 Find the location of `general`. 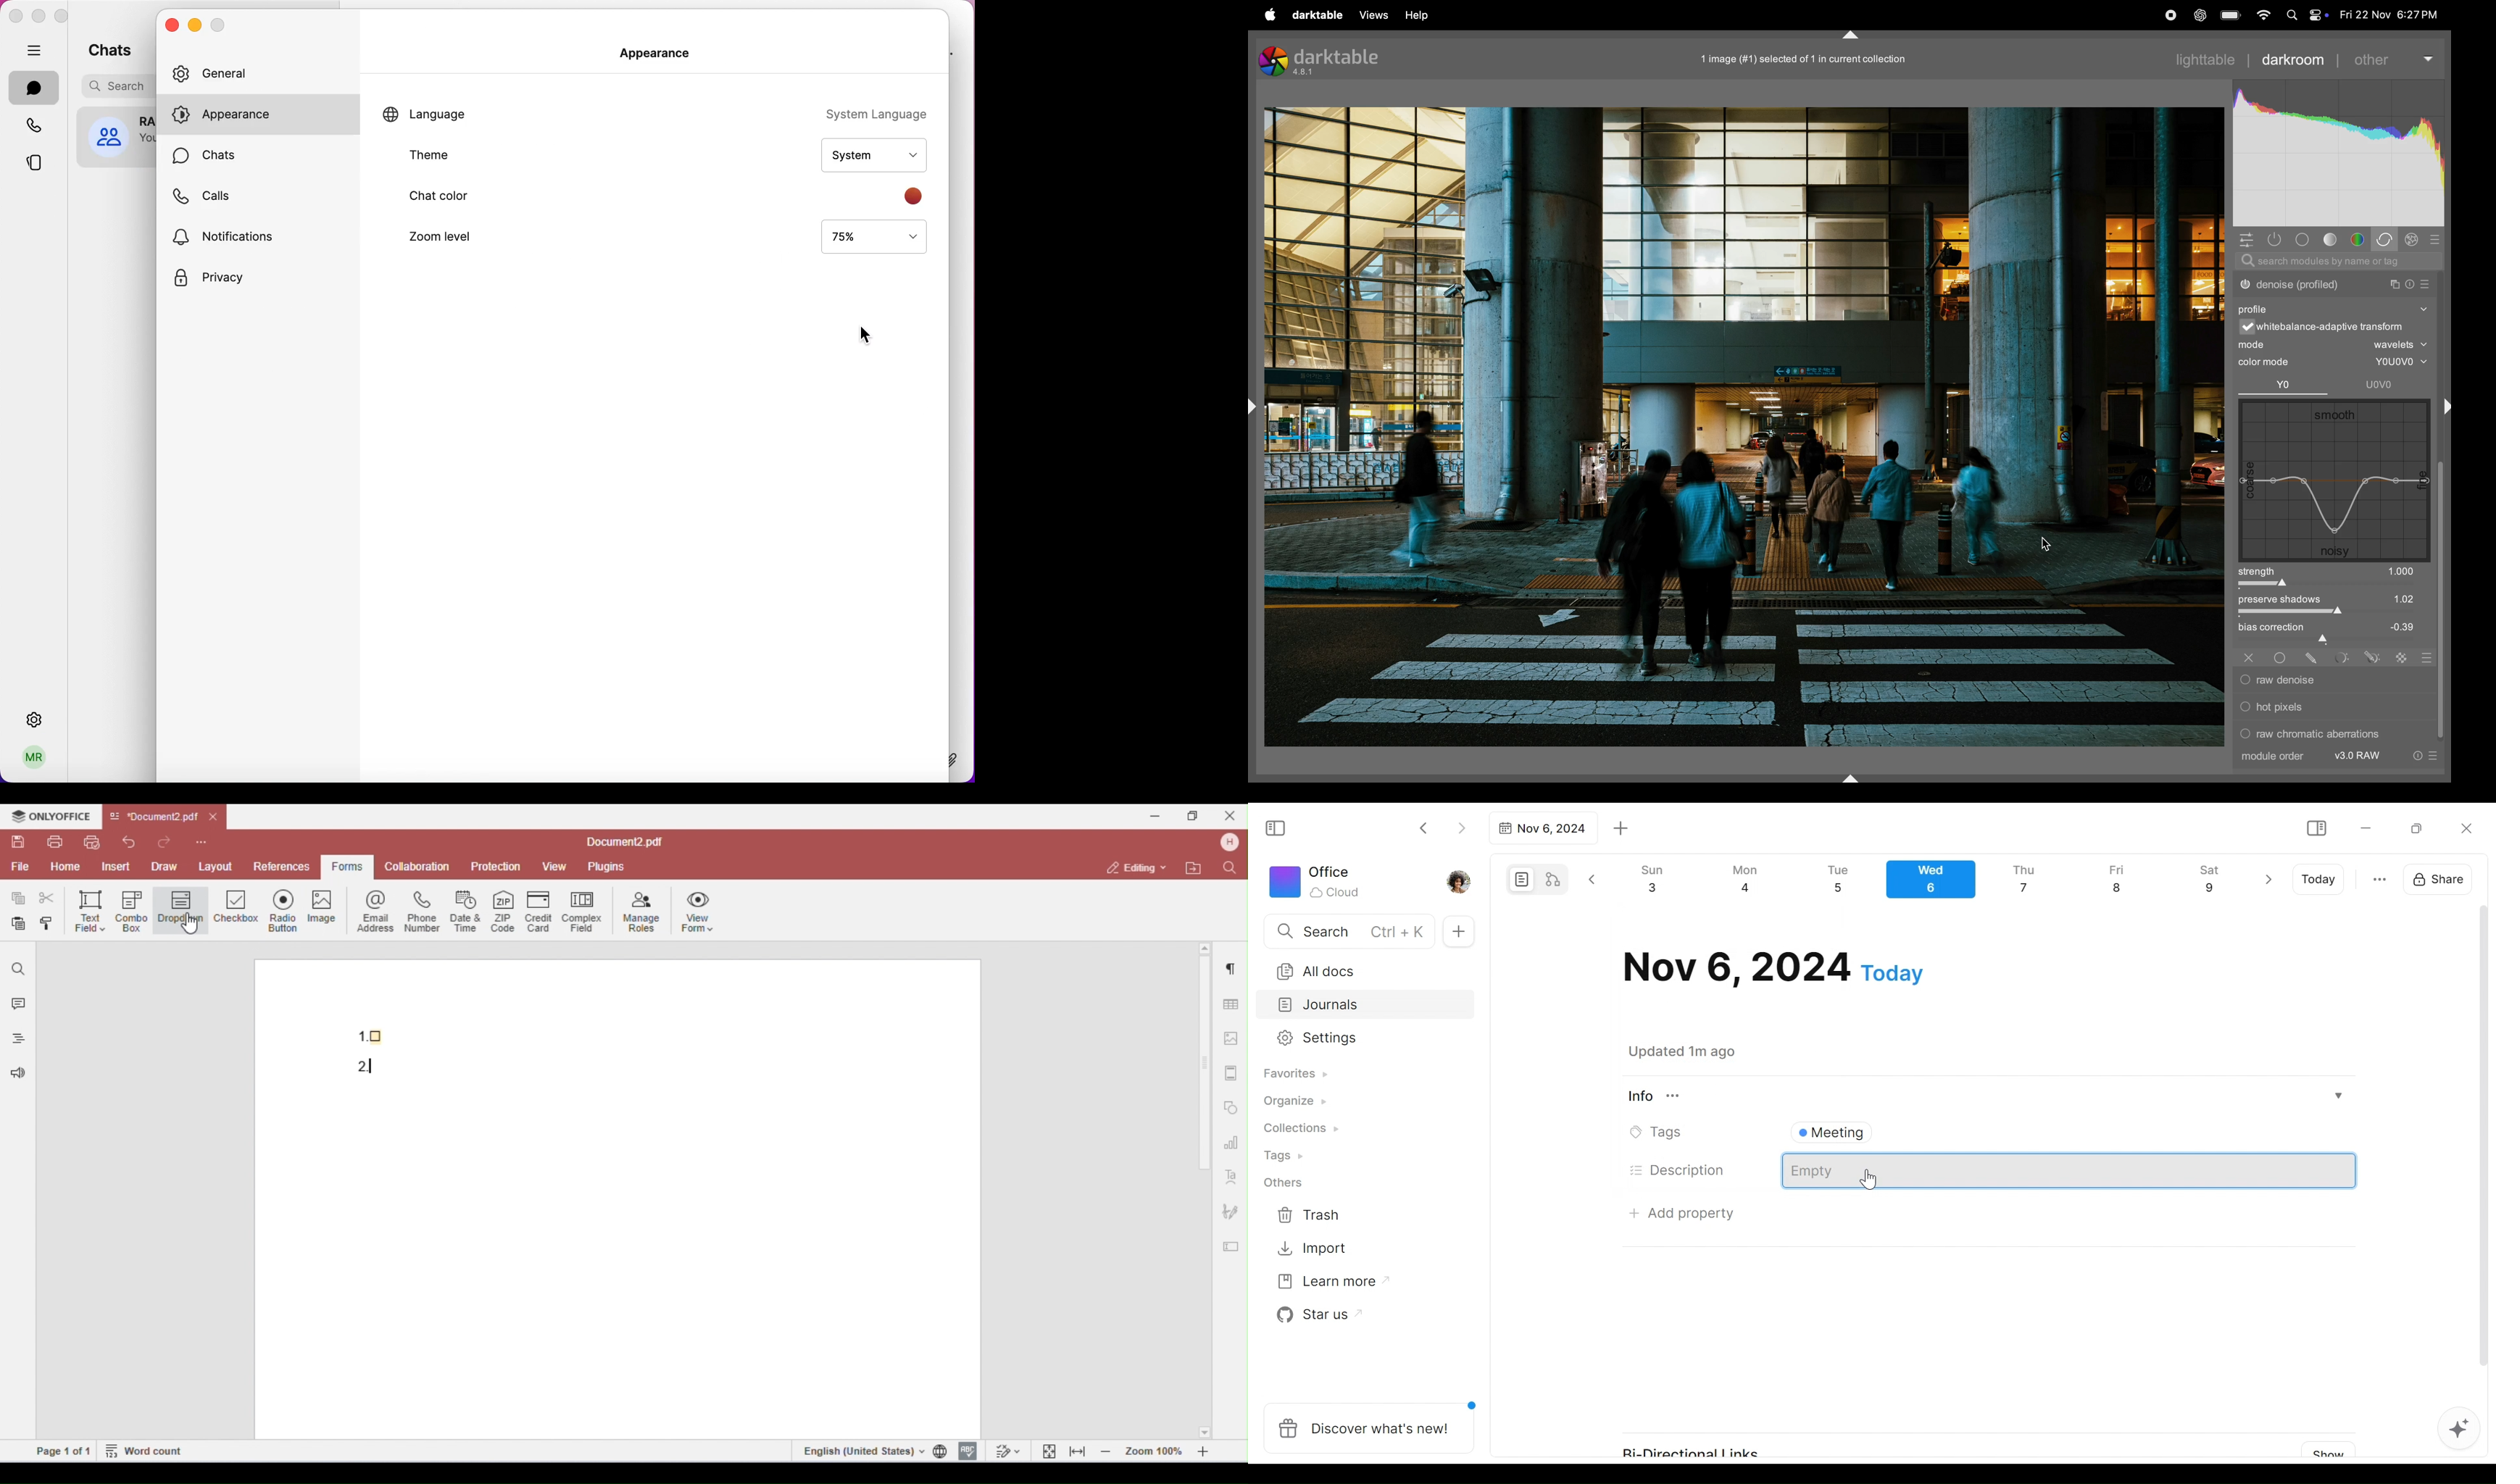

general is located at coordinates (246, 70).